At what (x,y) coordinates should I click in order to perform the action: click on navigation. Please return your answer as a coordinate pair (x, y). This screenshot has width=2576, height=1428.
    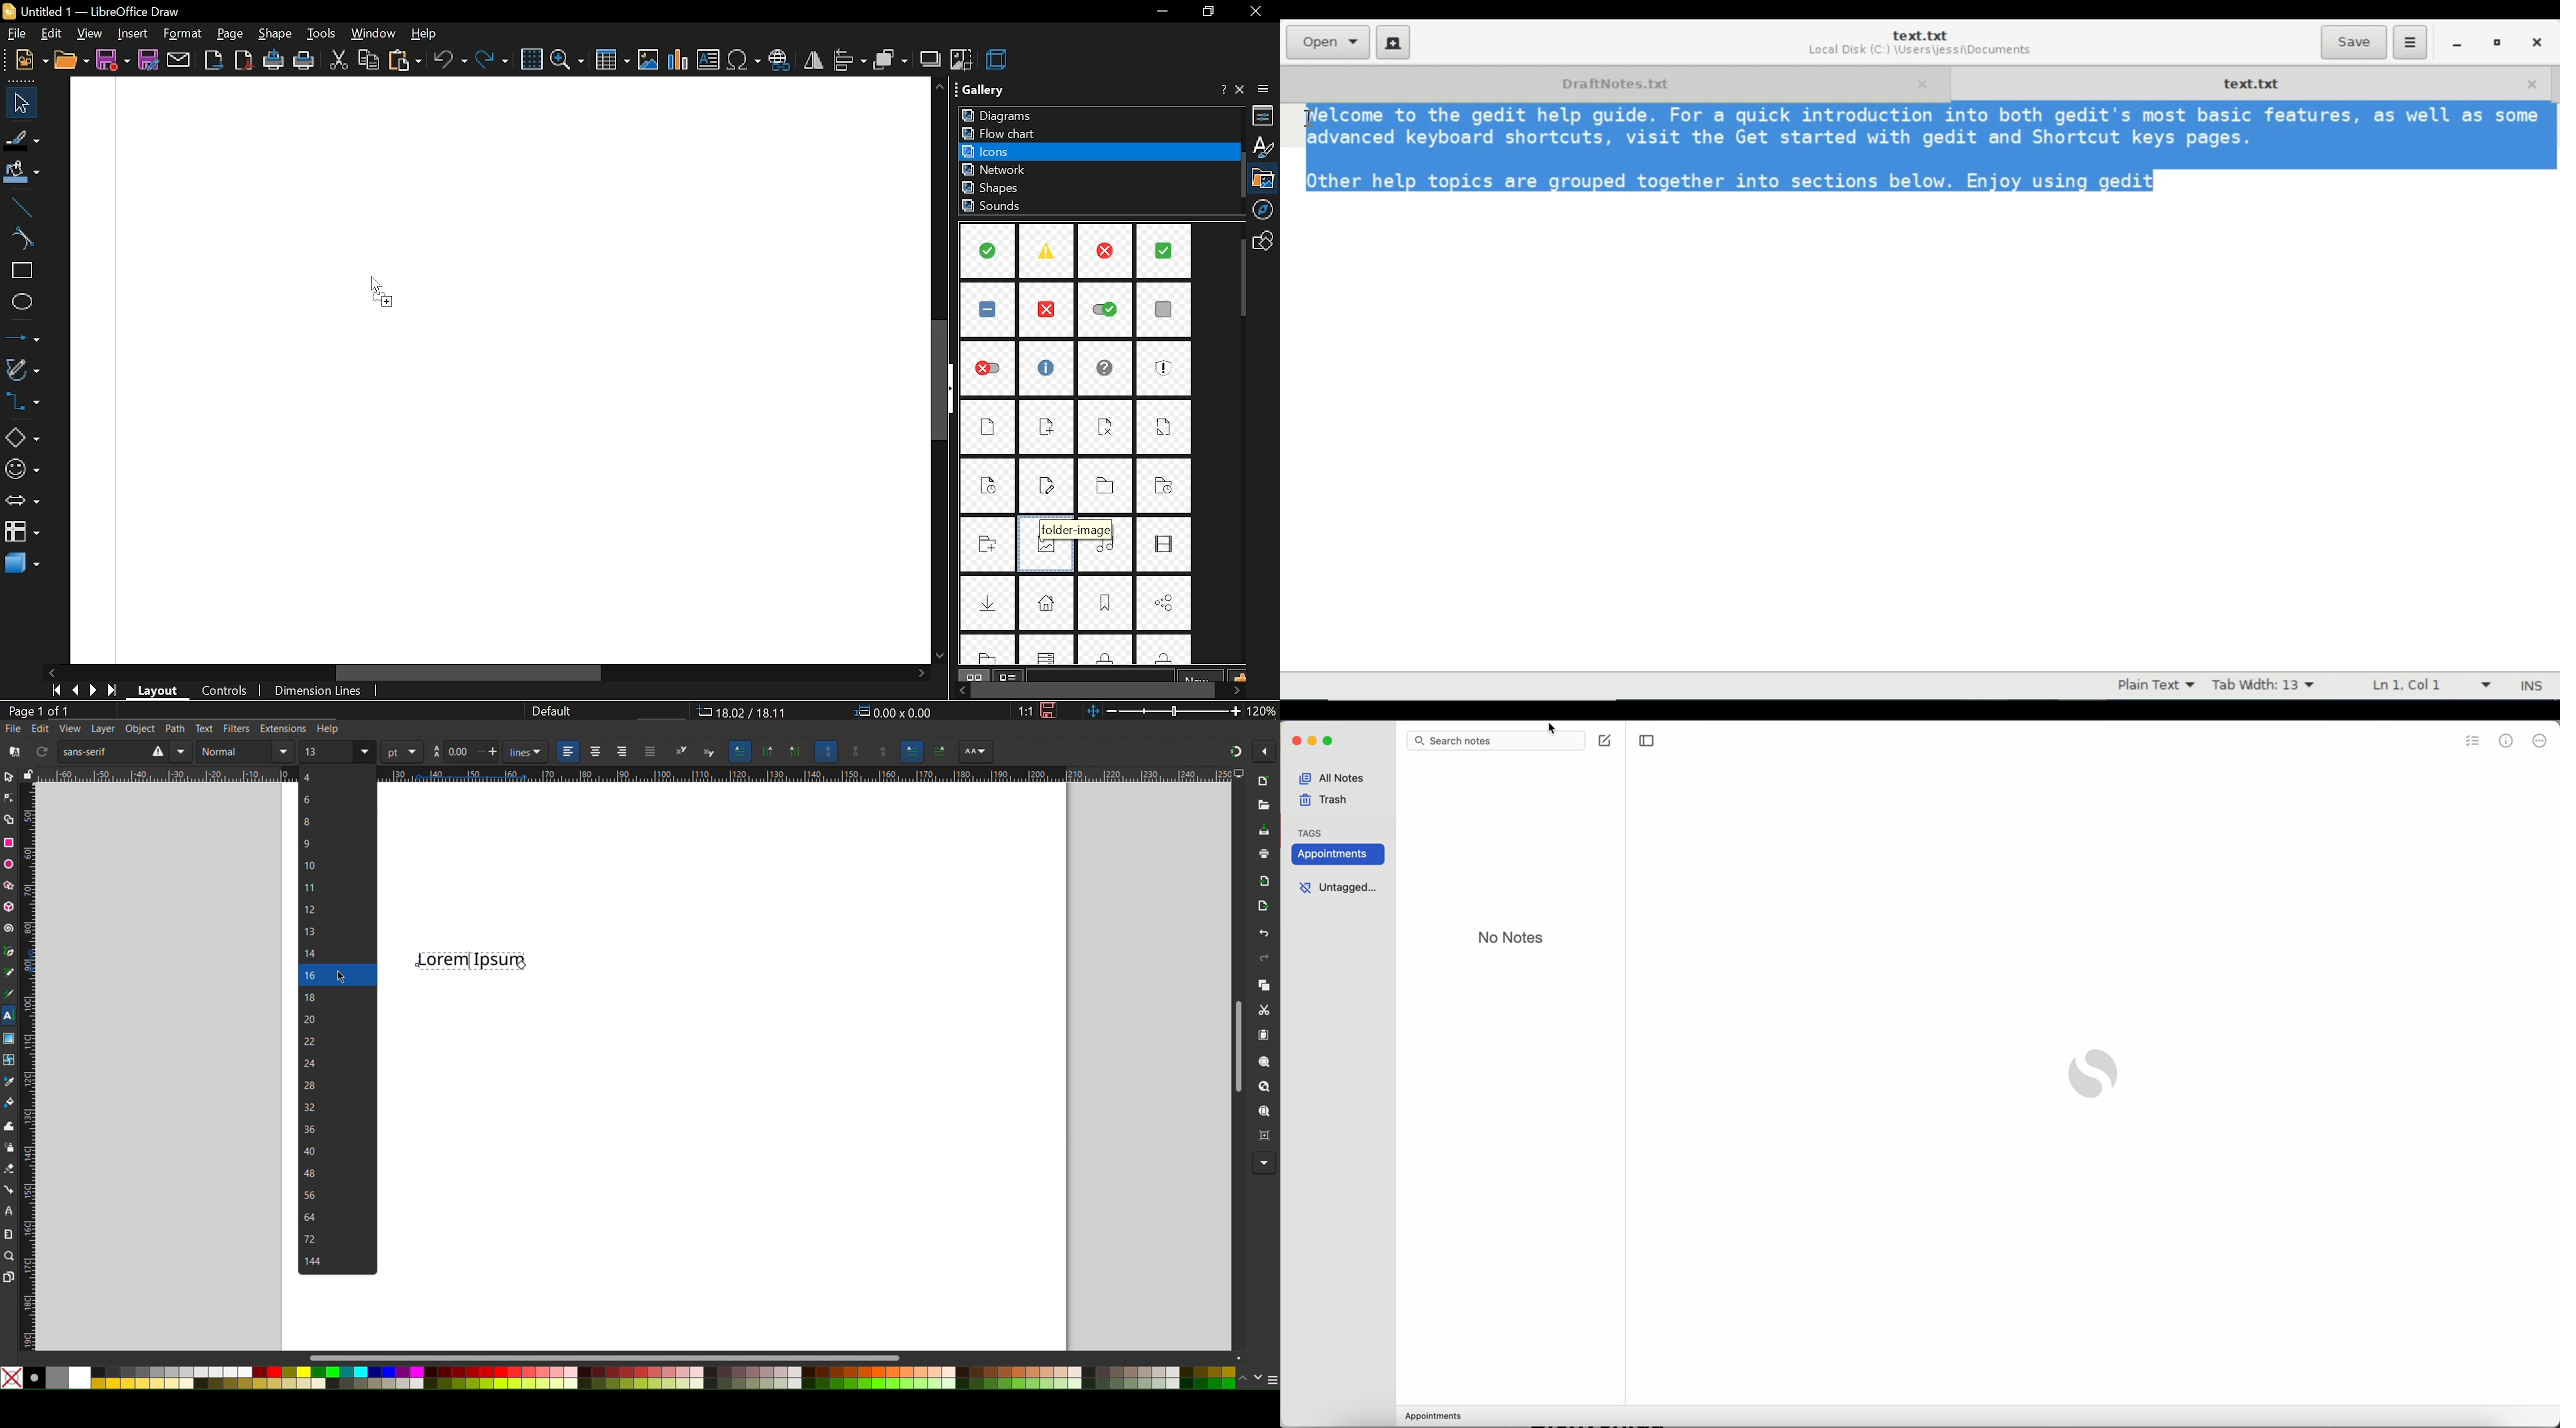
    Looking at the image, I should click on (1266, 209).